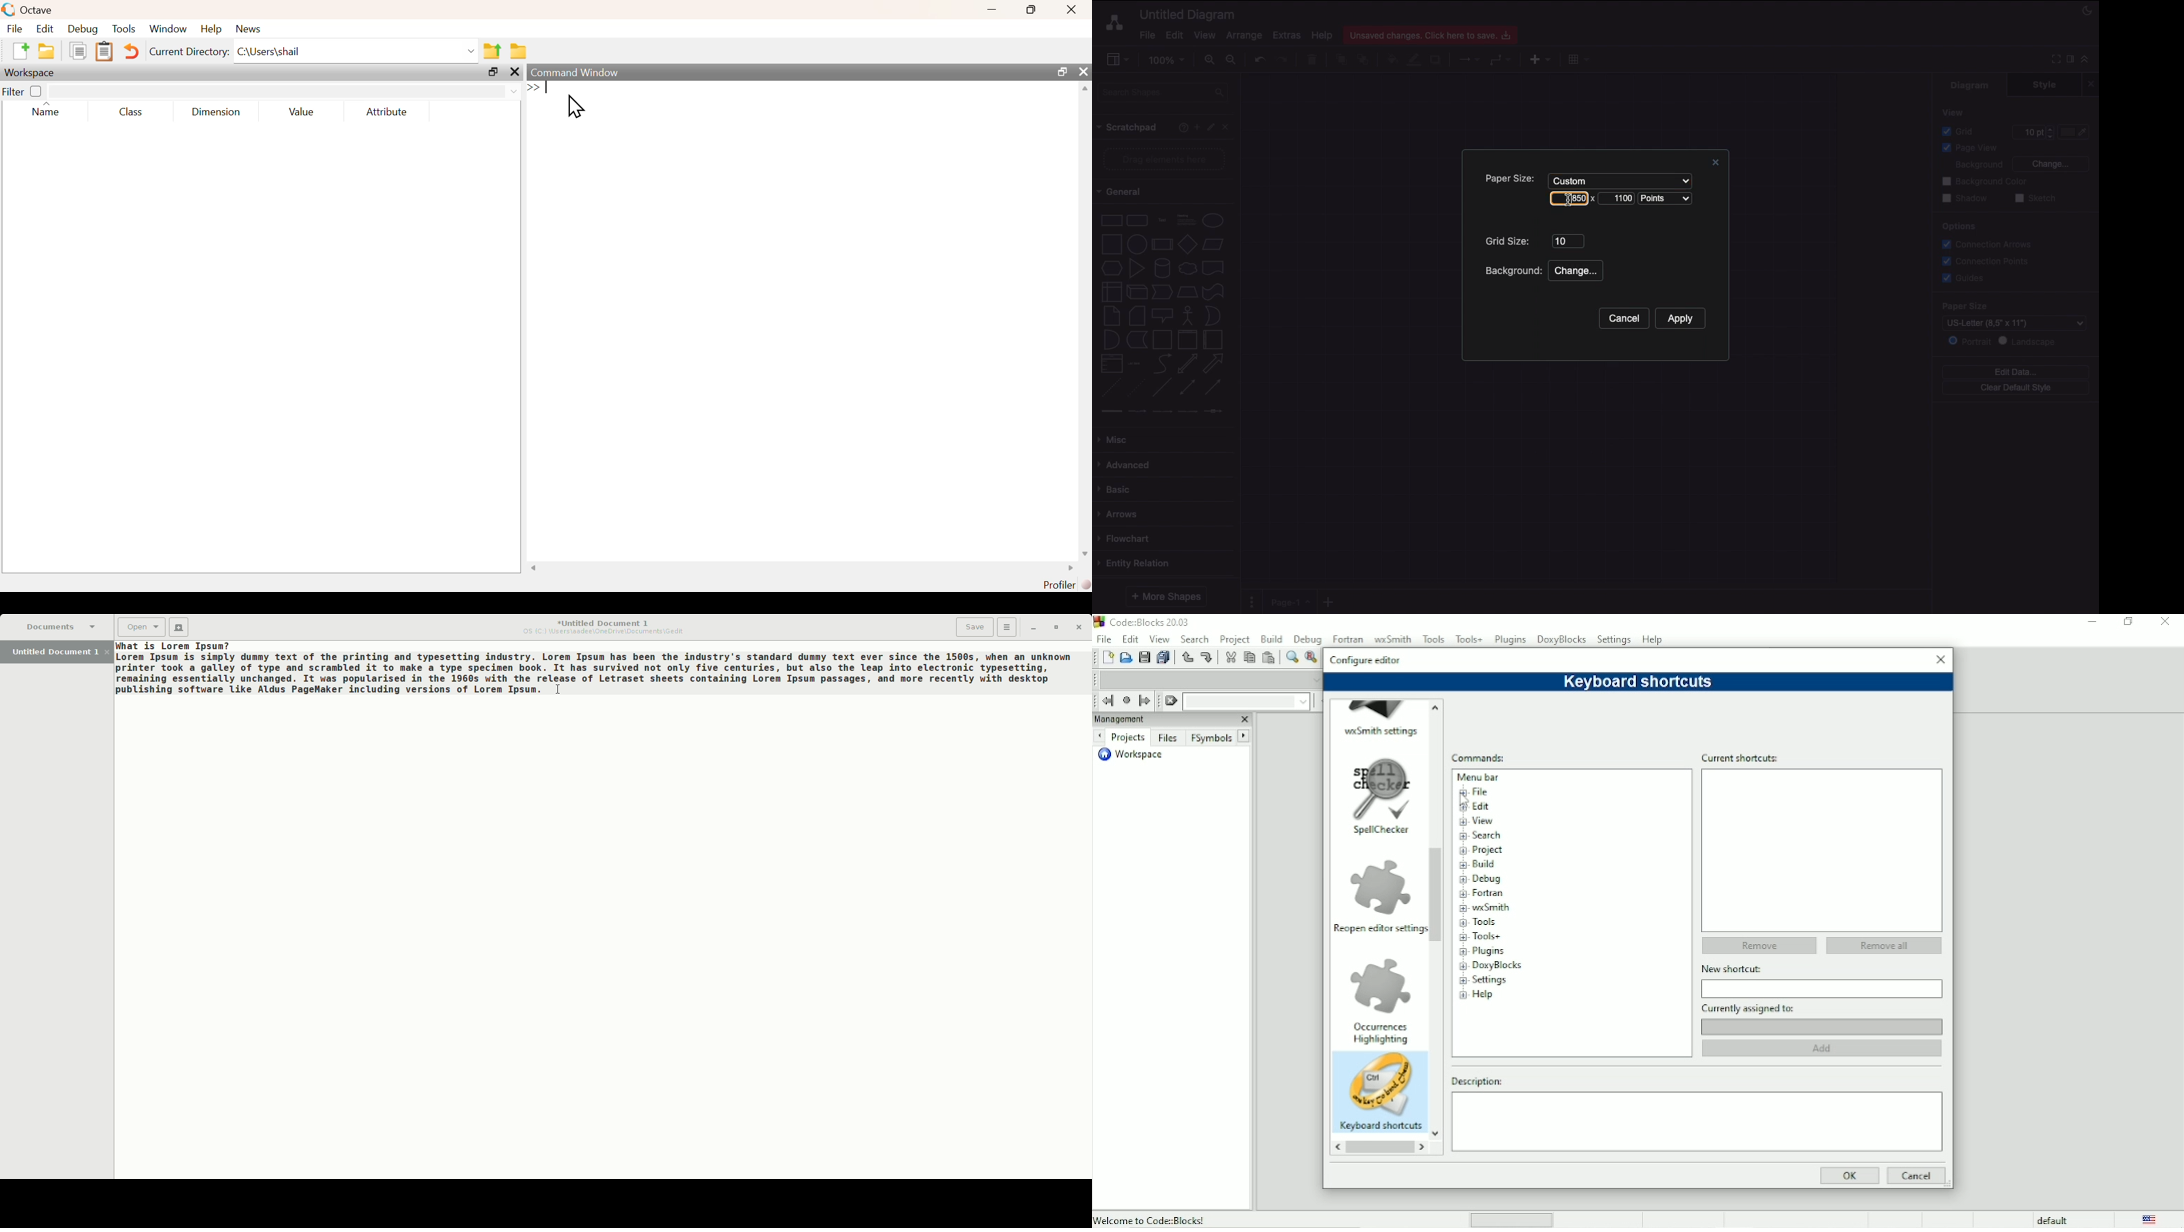  Describe the element at coordinates (1512, 639) in the screenshot. I see `Plugins` at that location.